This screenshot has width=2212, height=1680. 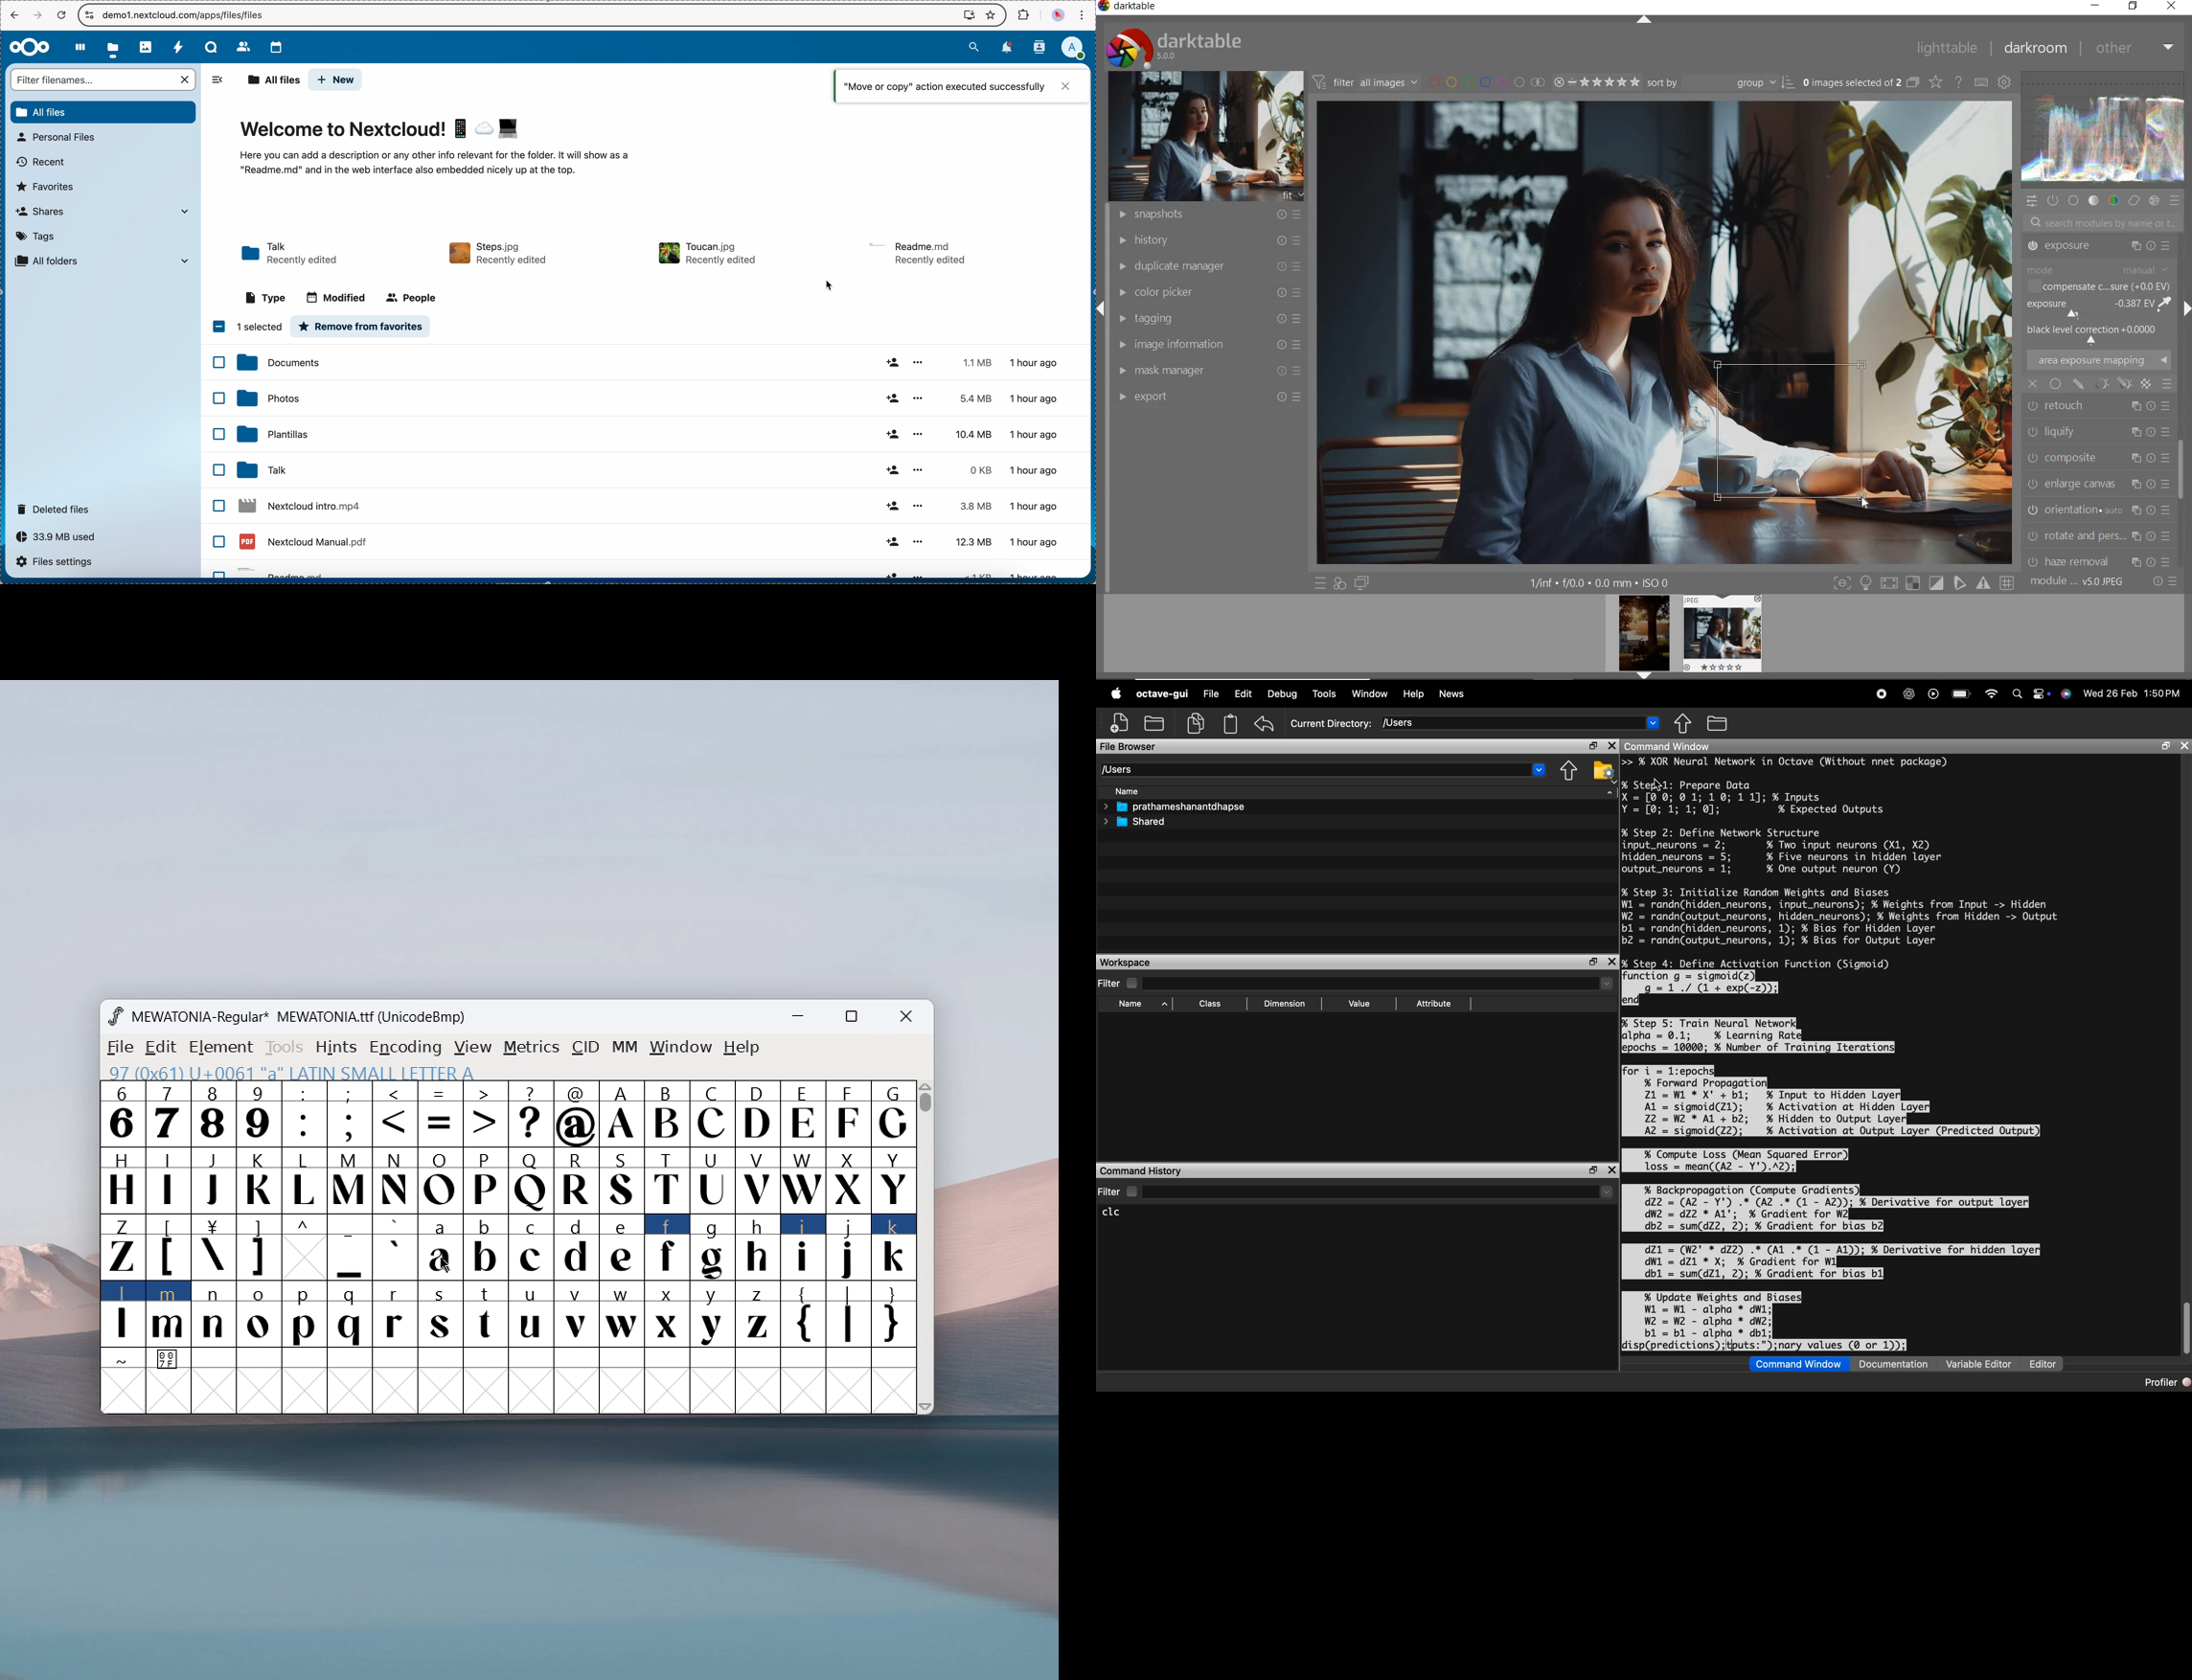 I want to click on dashboard, so click(x=79, y=46).